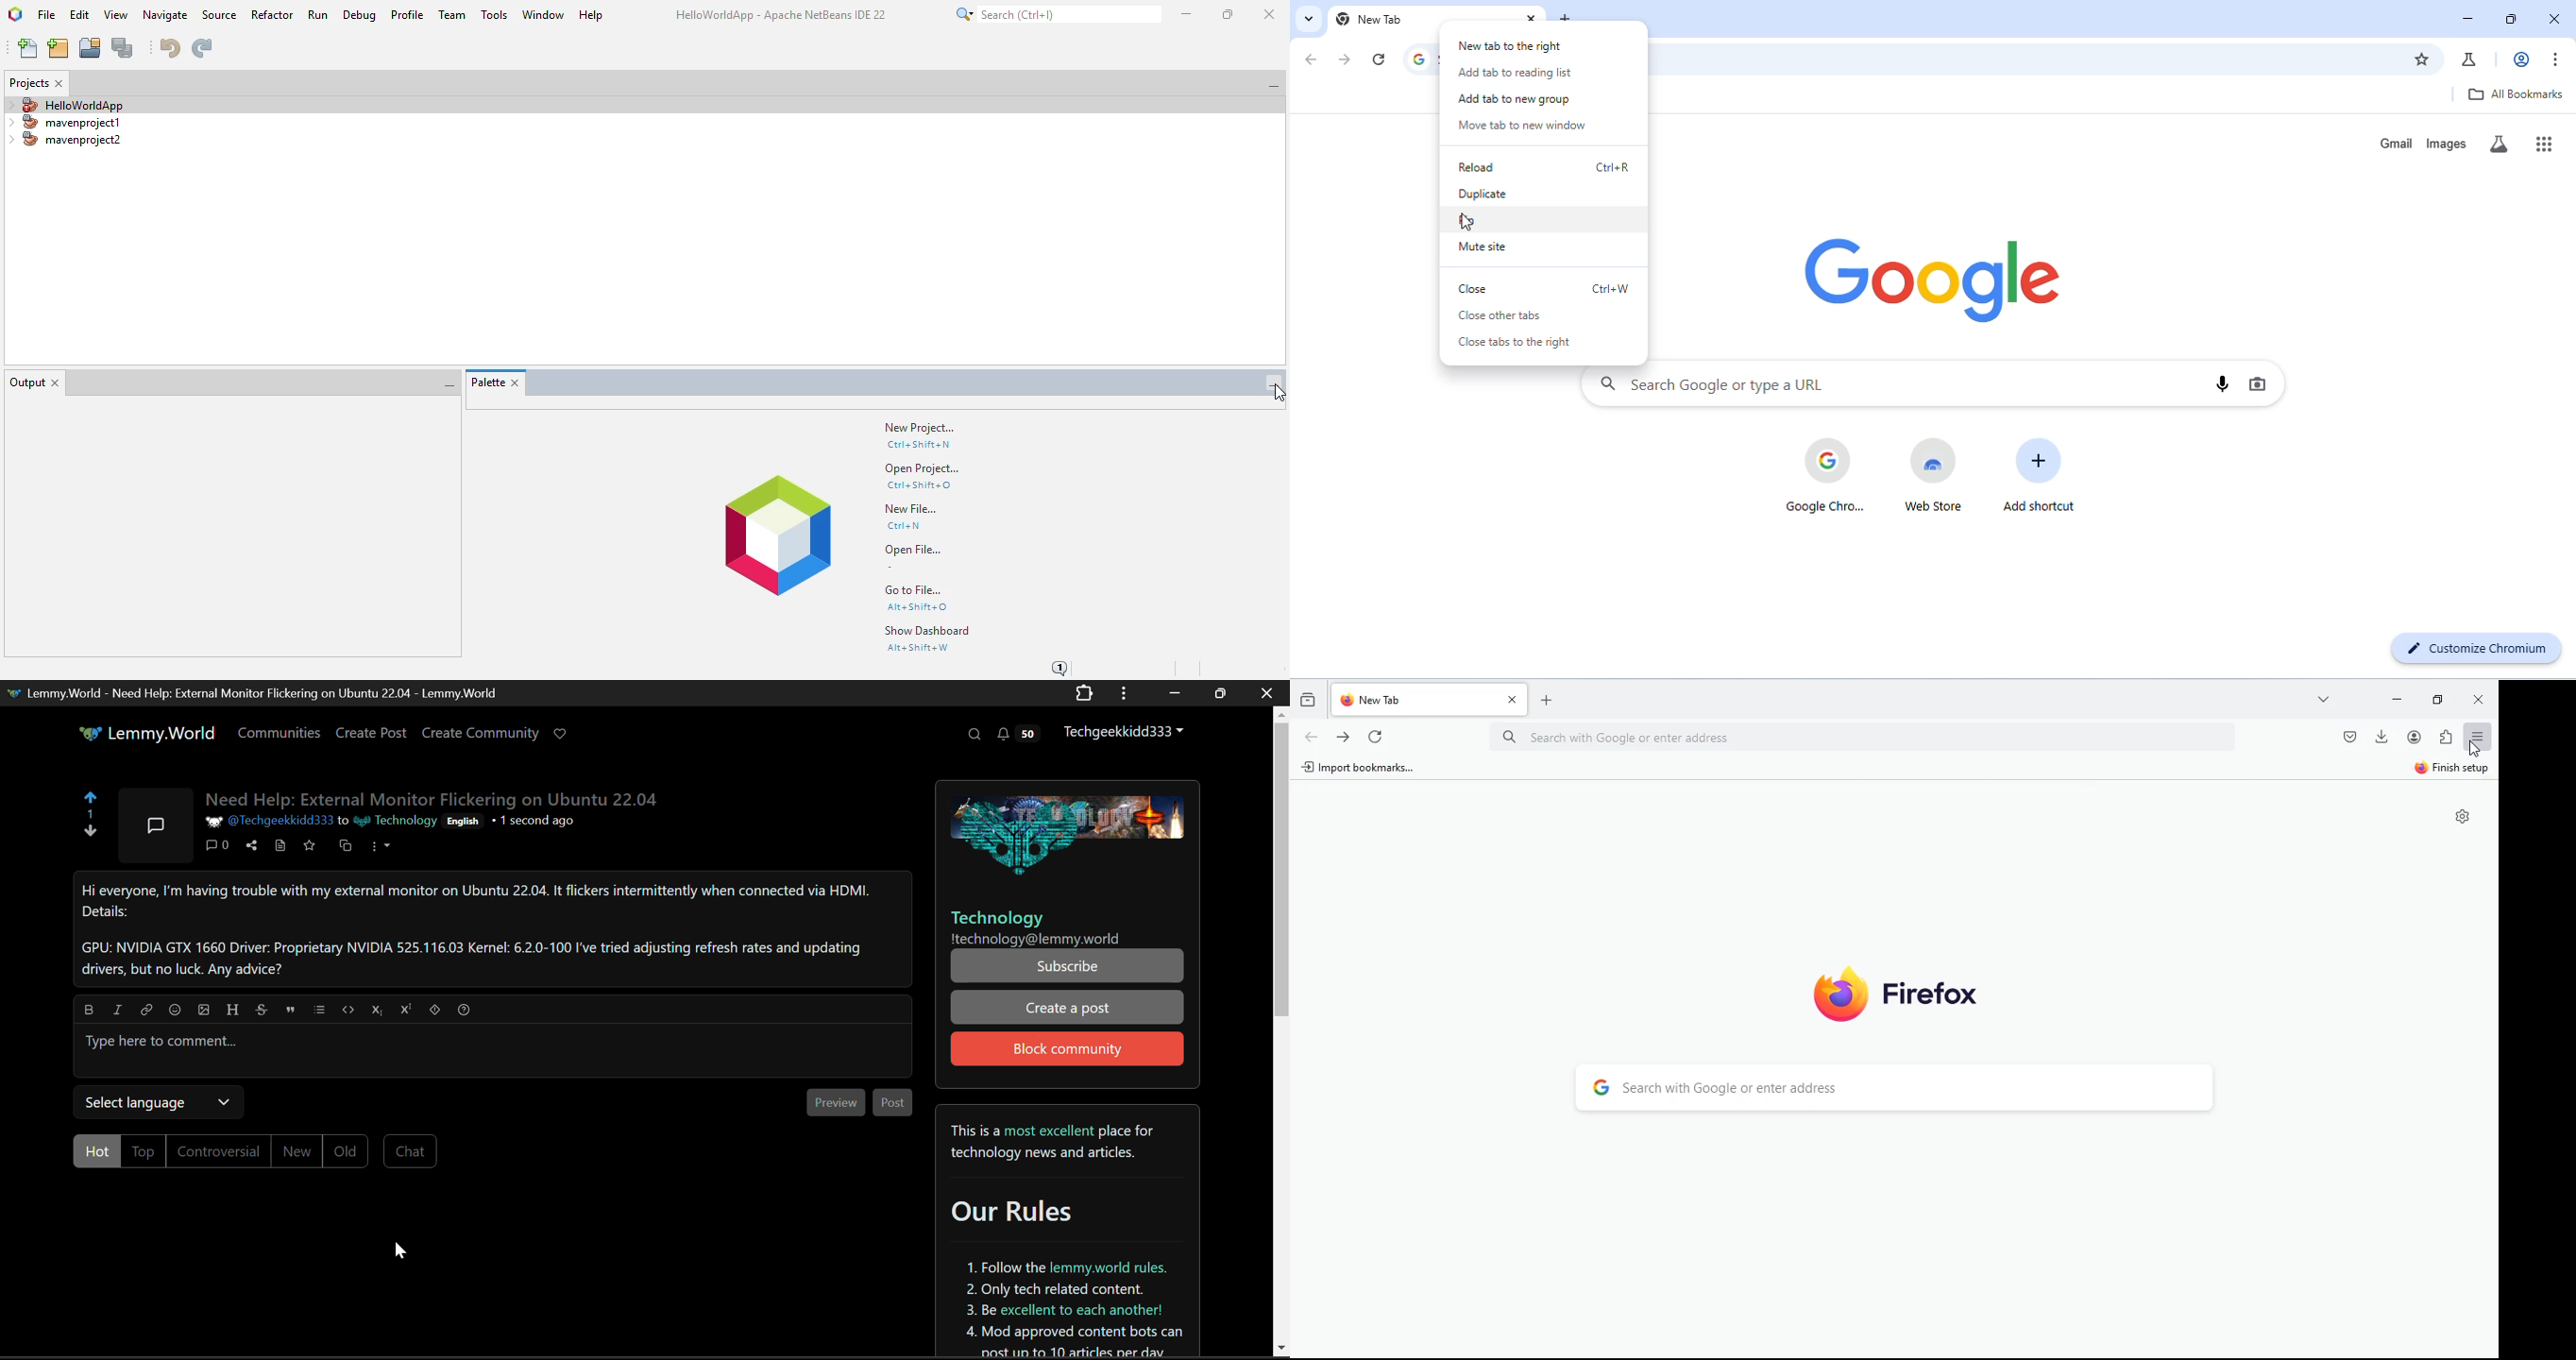 Image resolution: width=2576 pixels, height=1372 pixels. What do you see at coordinates (173, 1010) in the screenshot?
I see `Insert Emoji` at bounding box center [173, 1010].